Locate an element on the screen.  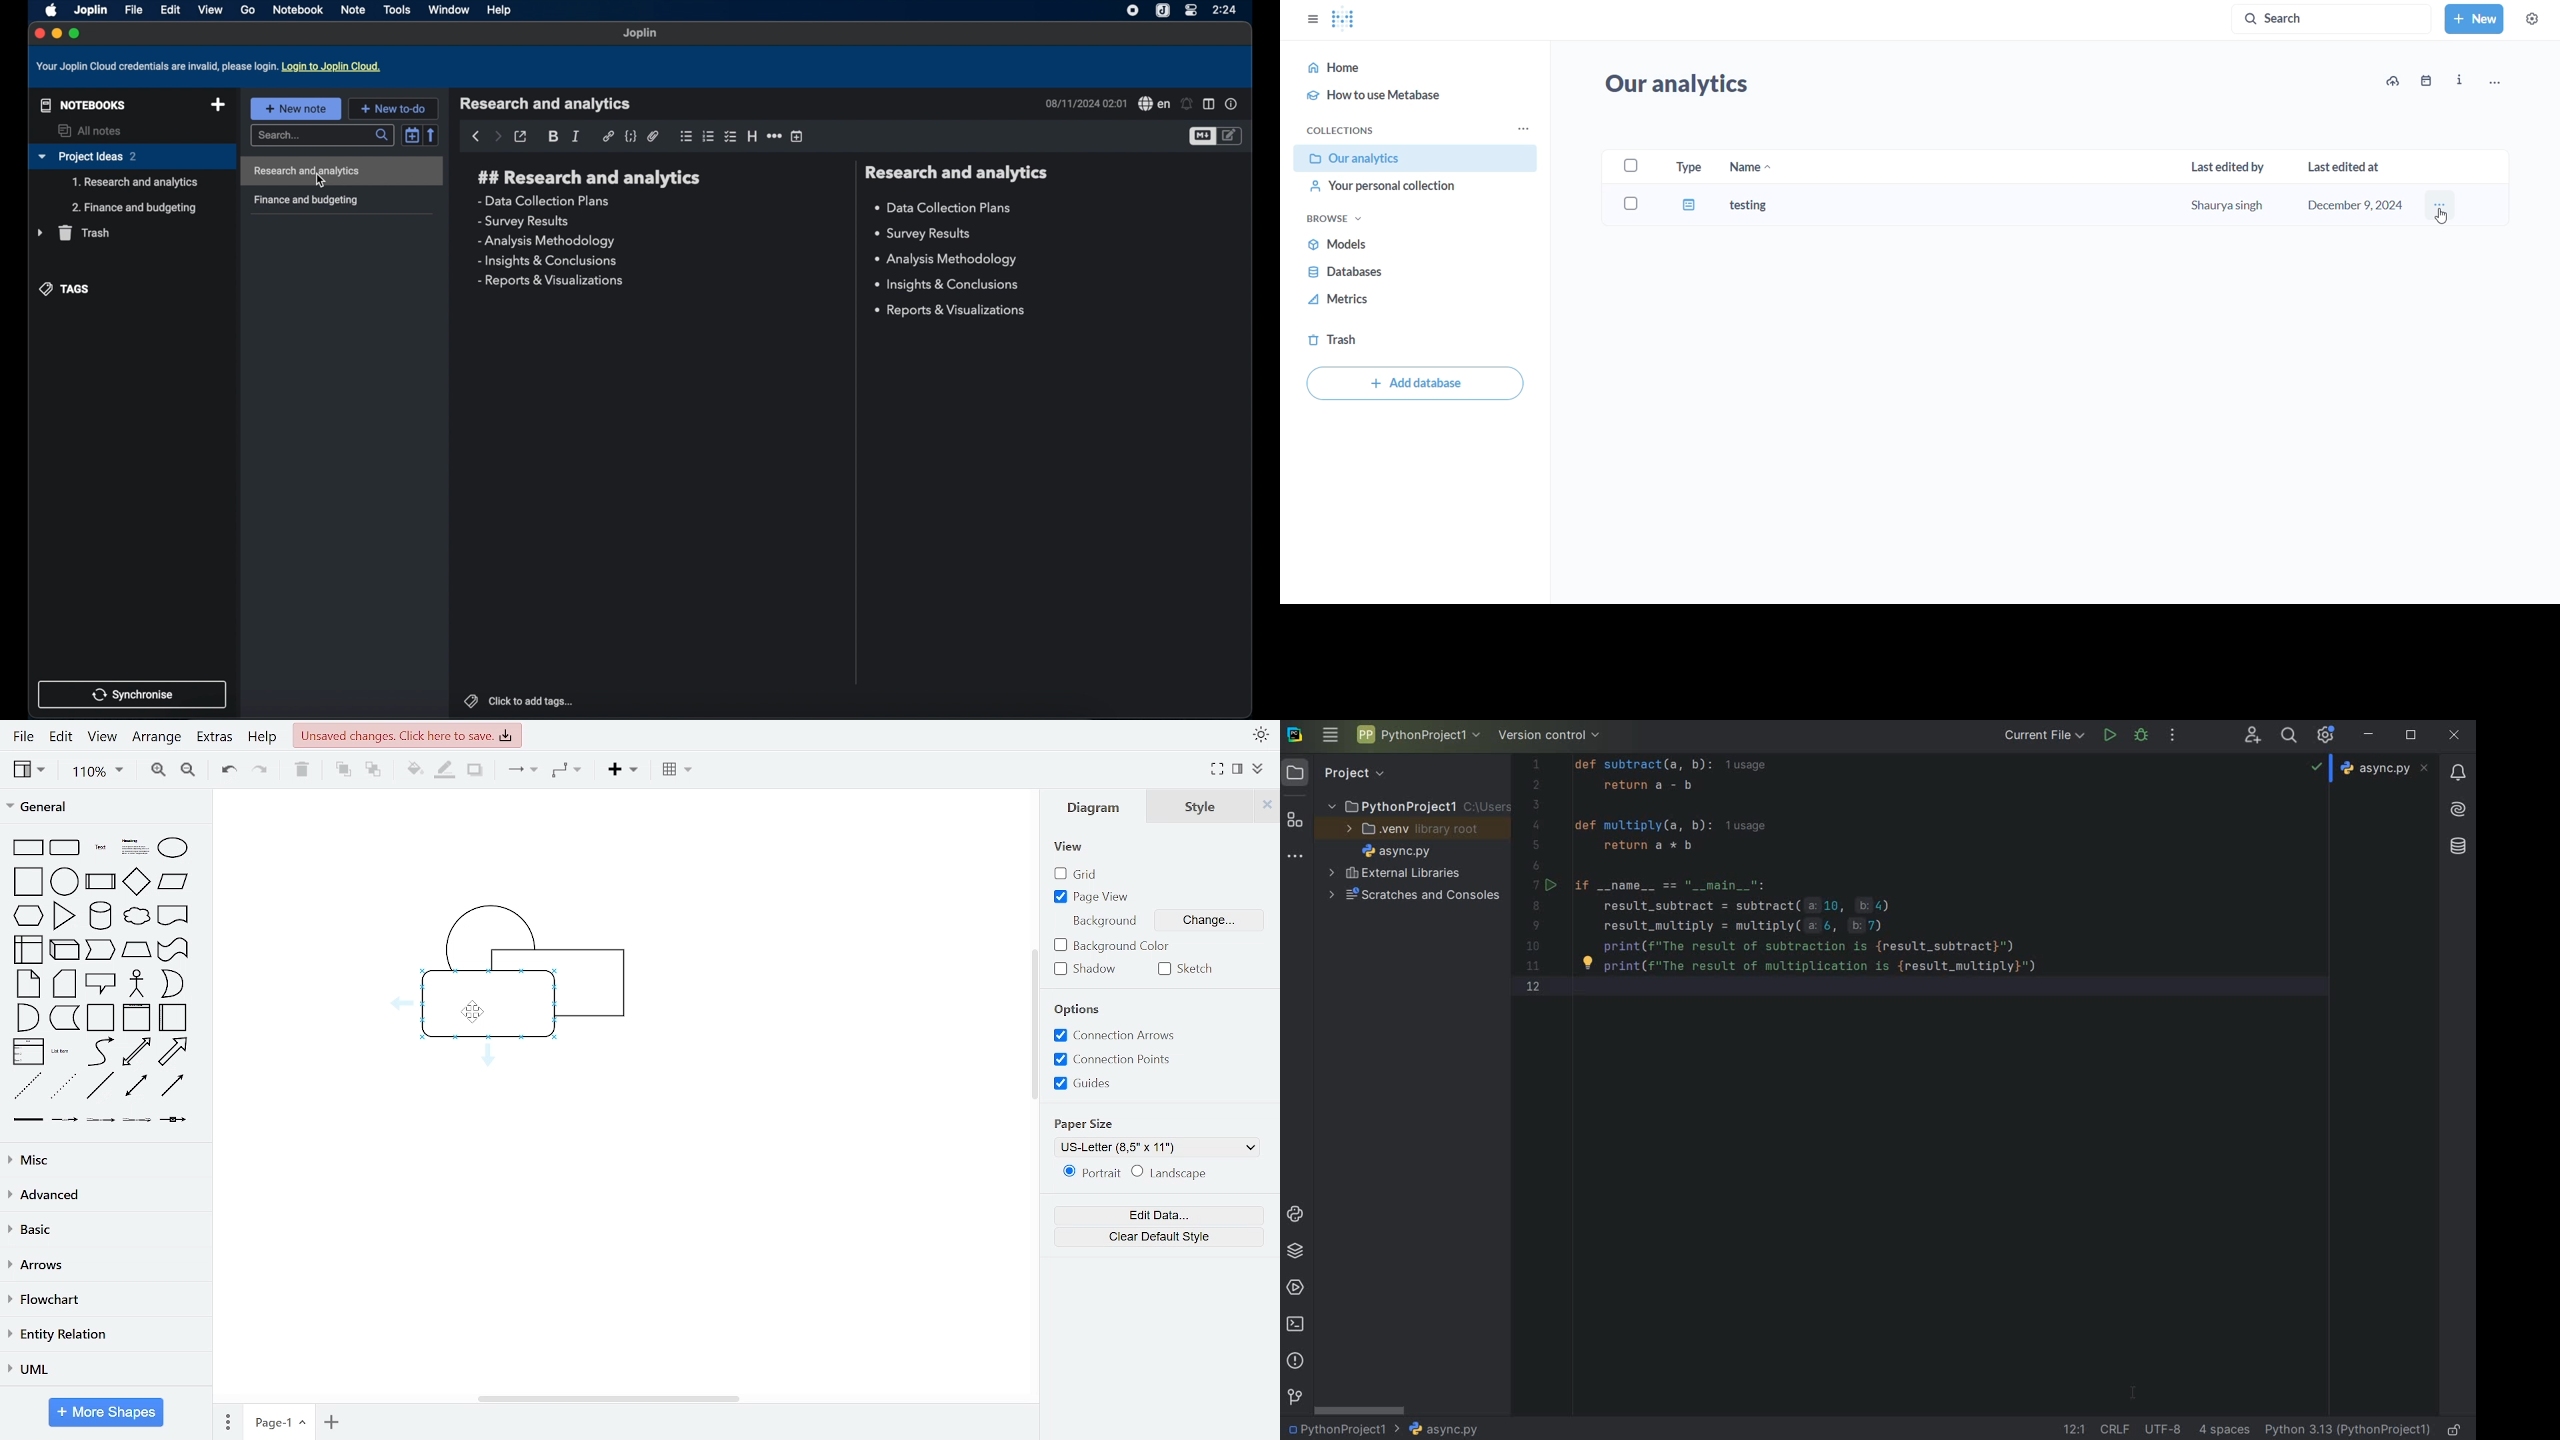
sub-notebook(Research and analytics) is located at coordinates (135, 183).